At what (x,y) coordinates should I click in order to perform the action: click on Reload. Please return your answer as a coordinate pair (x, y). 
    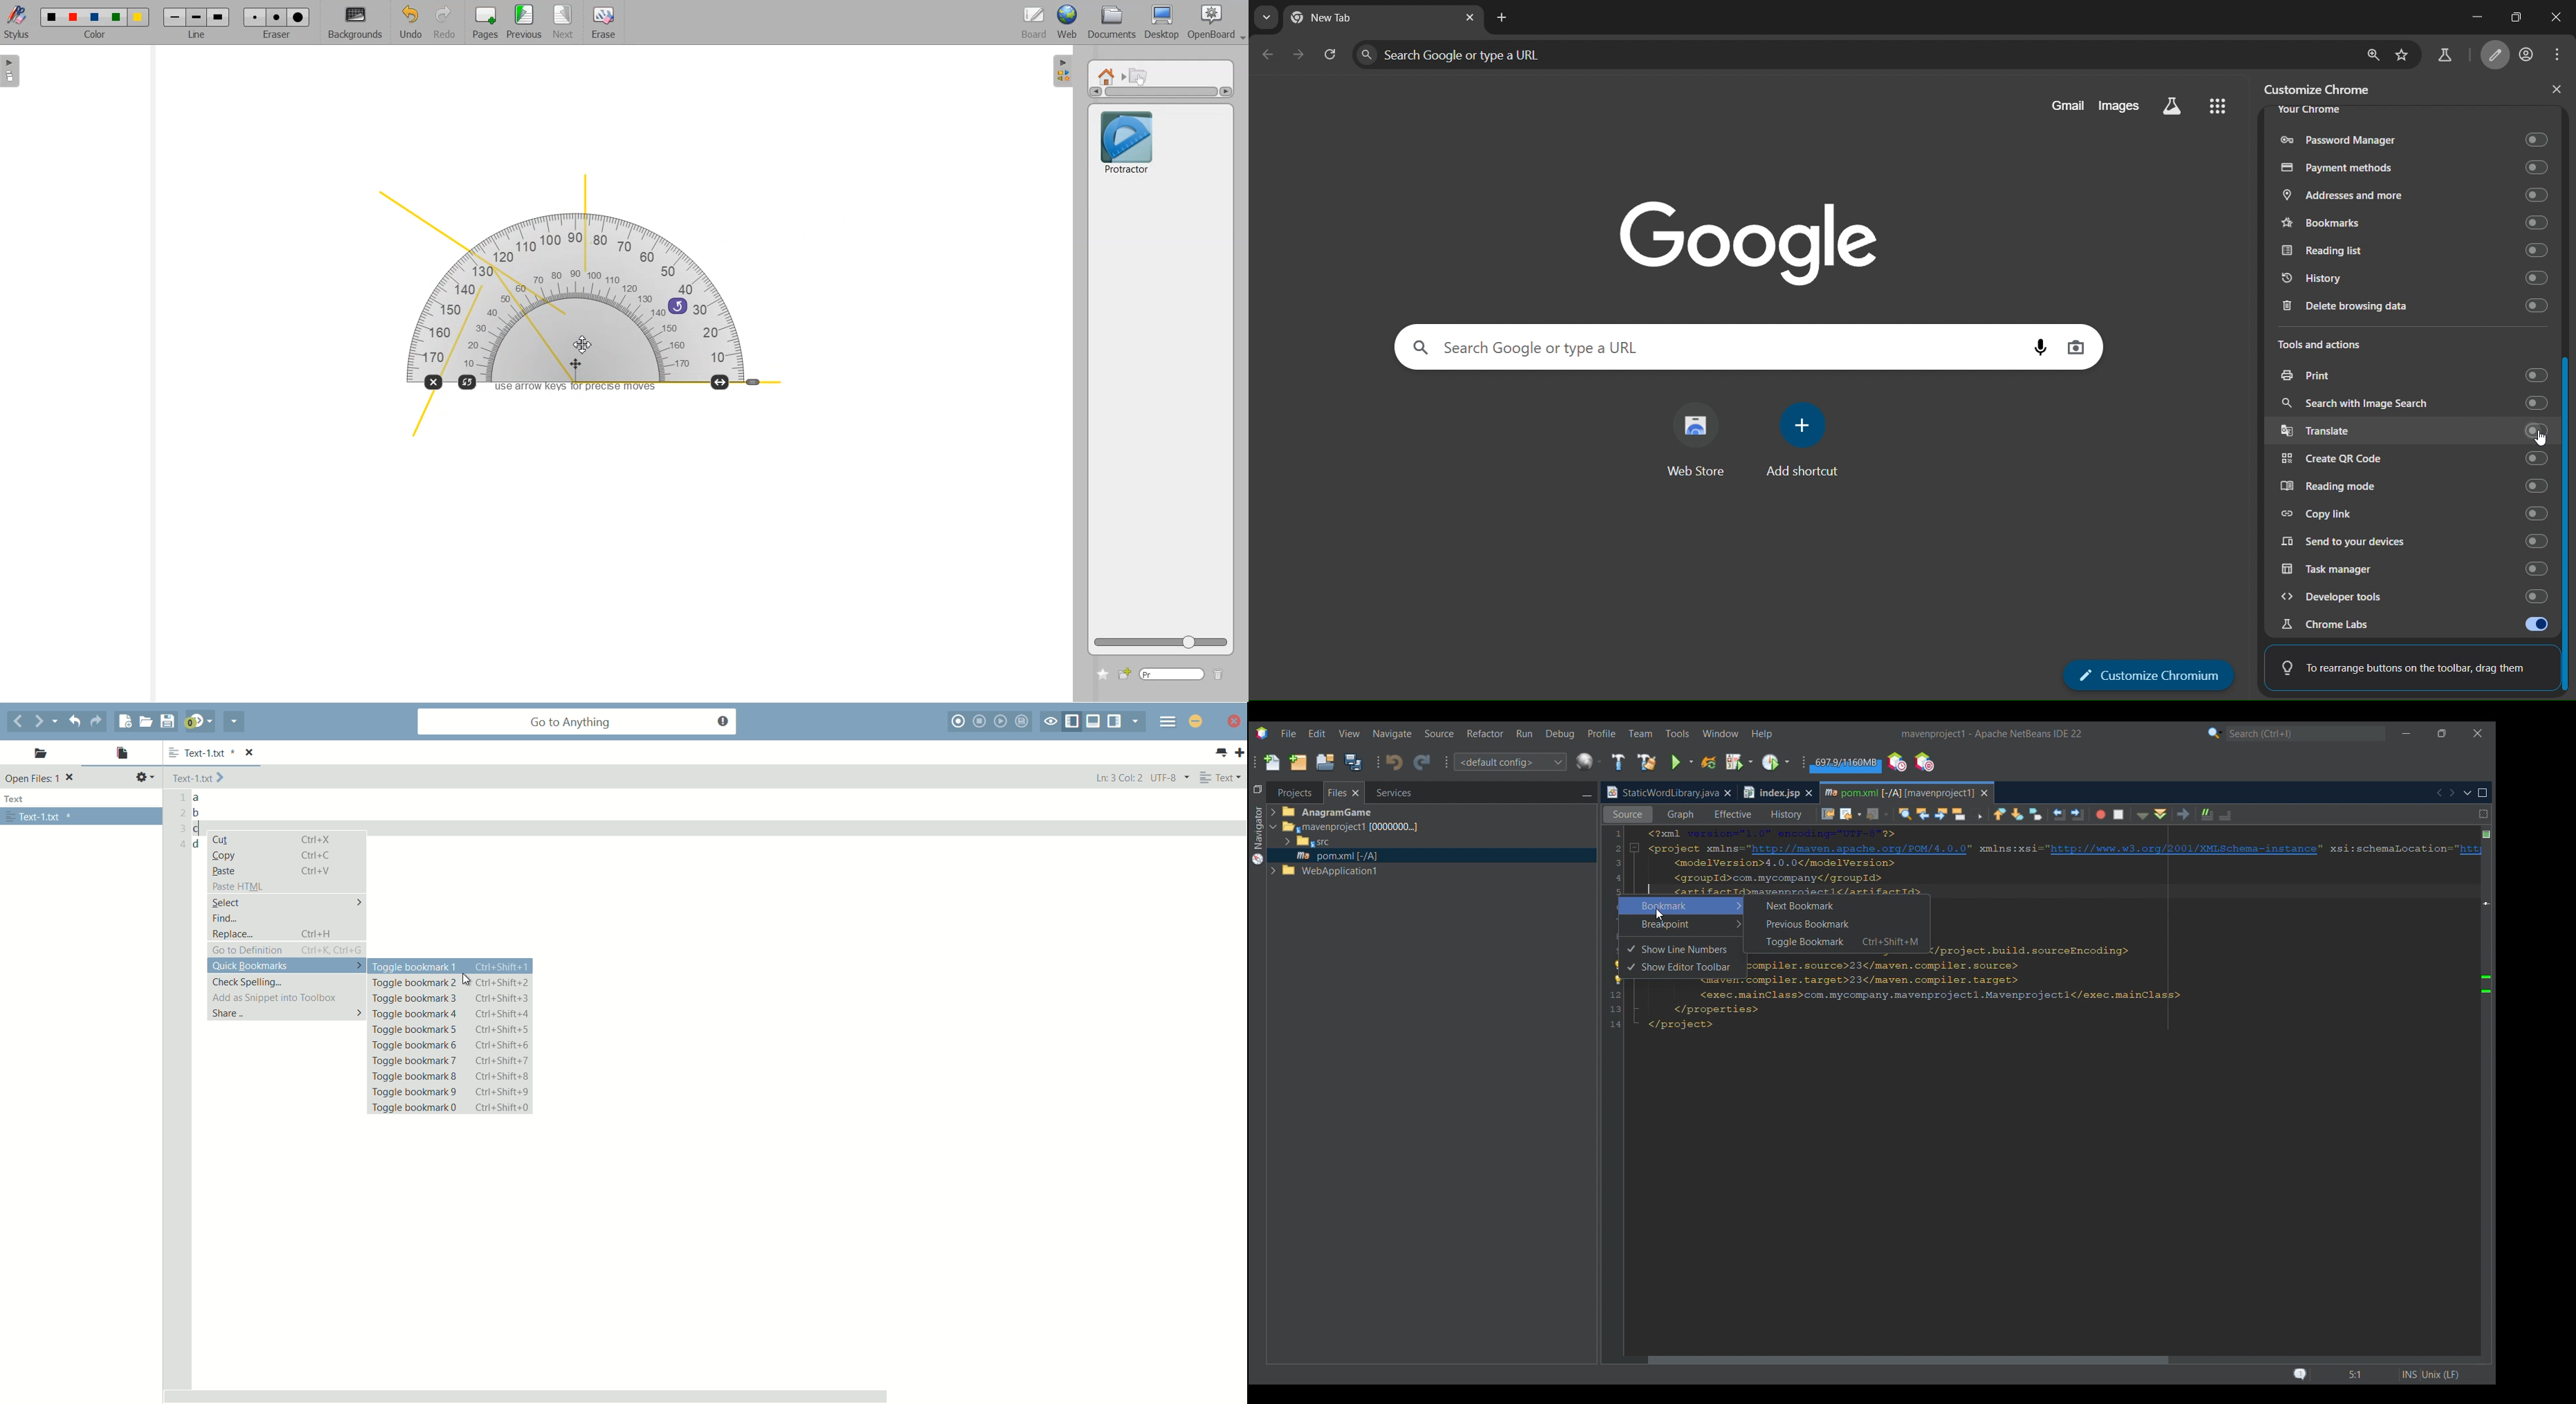
    Looking at the image, I should click on (1709, 762).